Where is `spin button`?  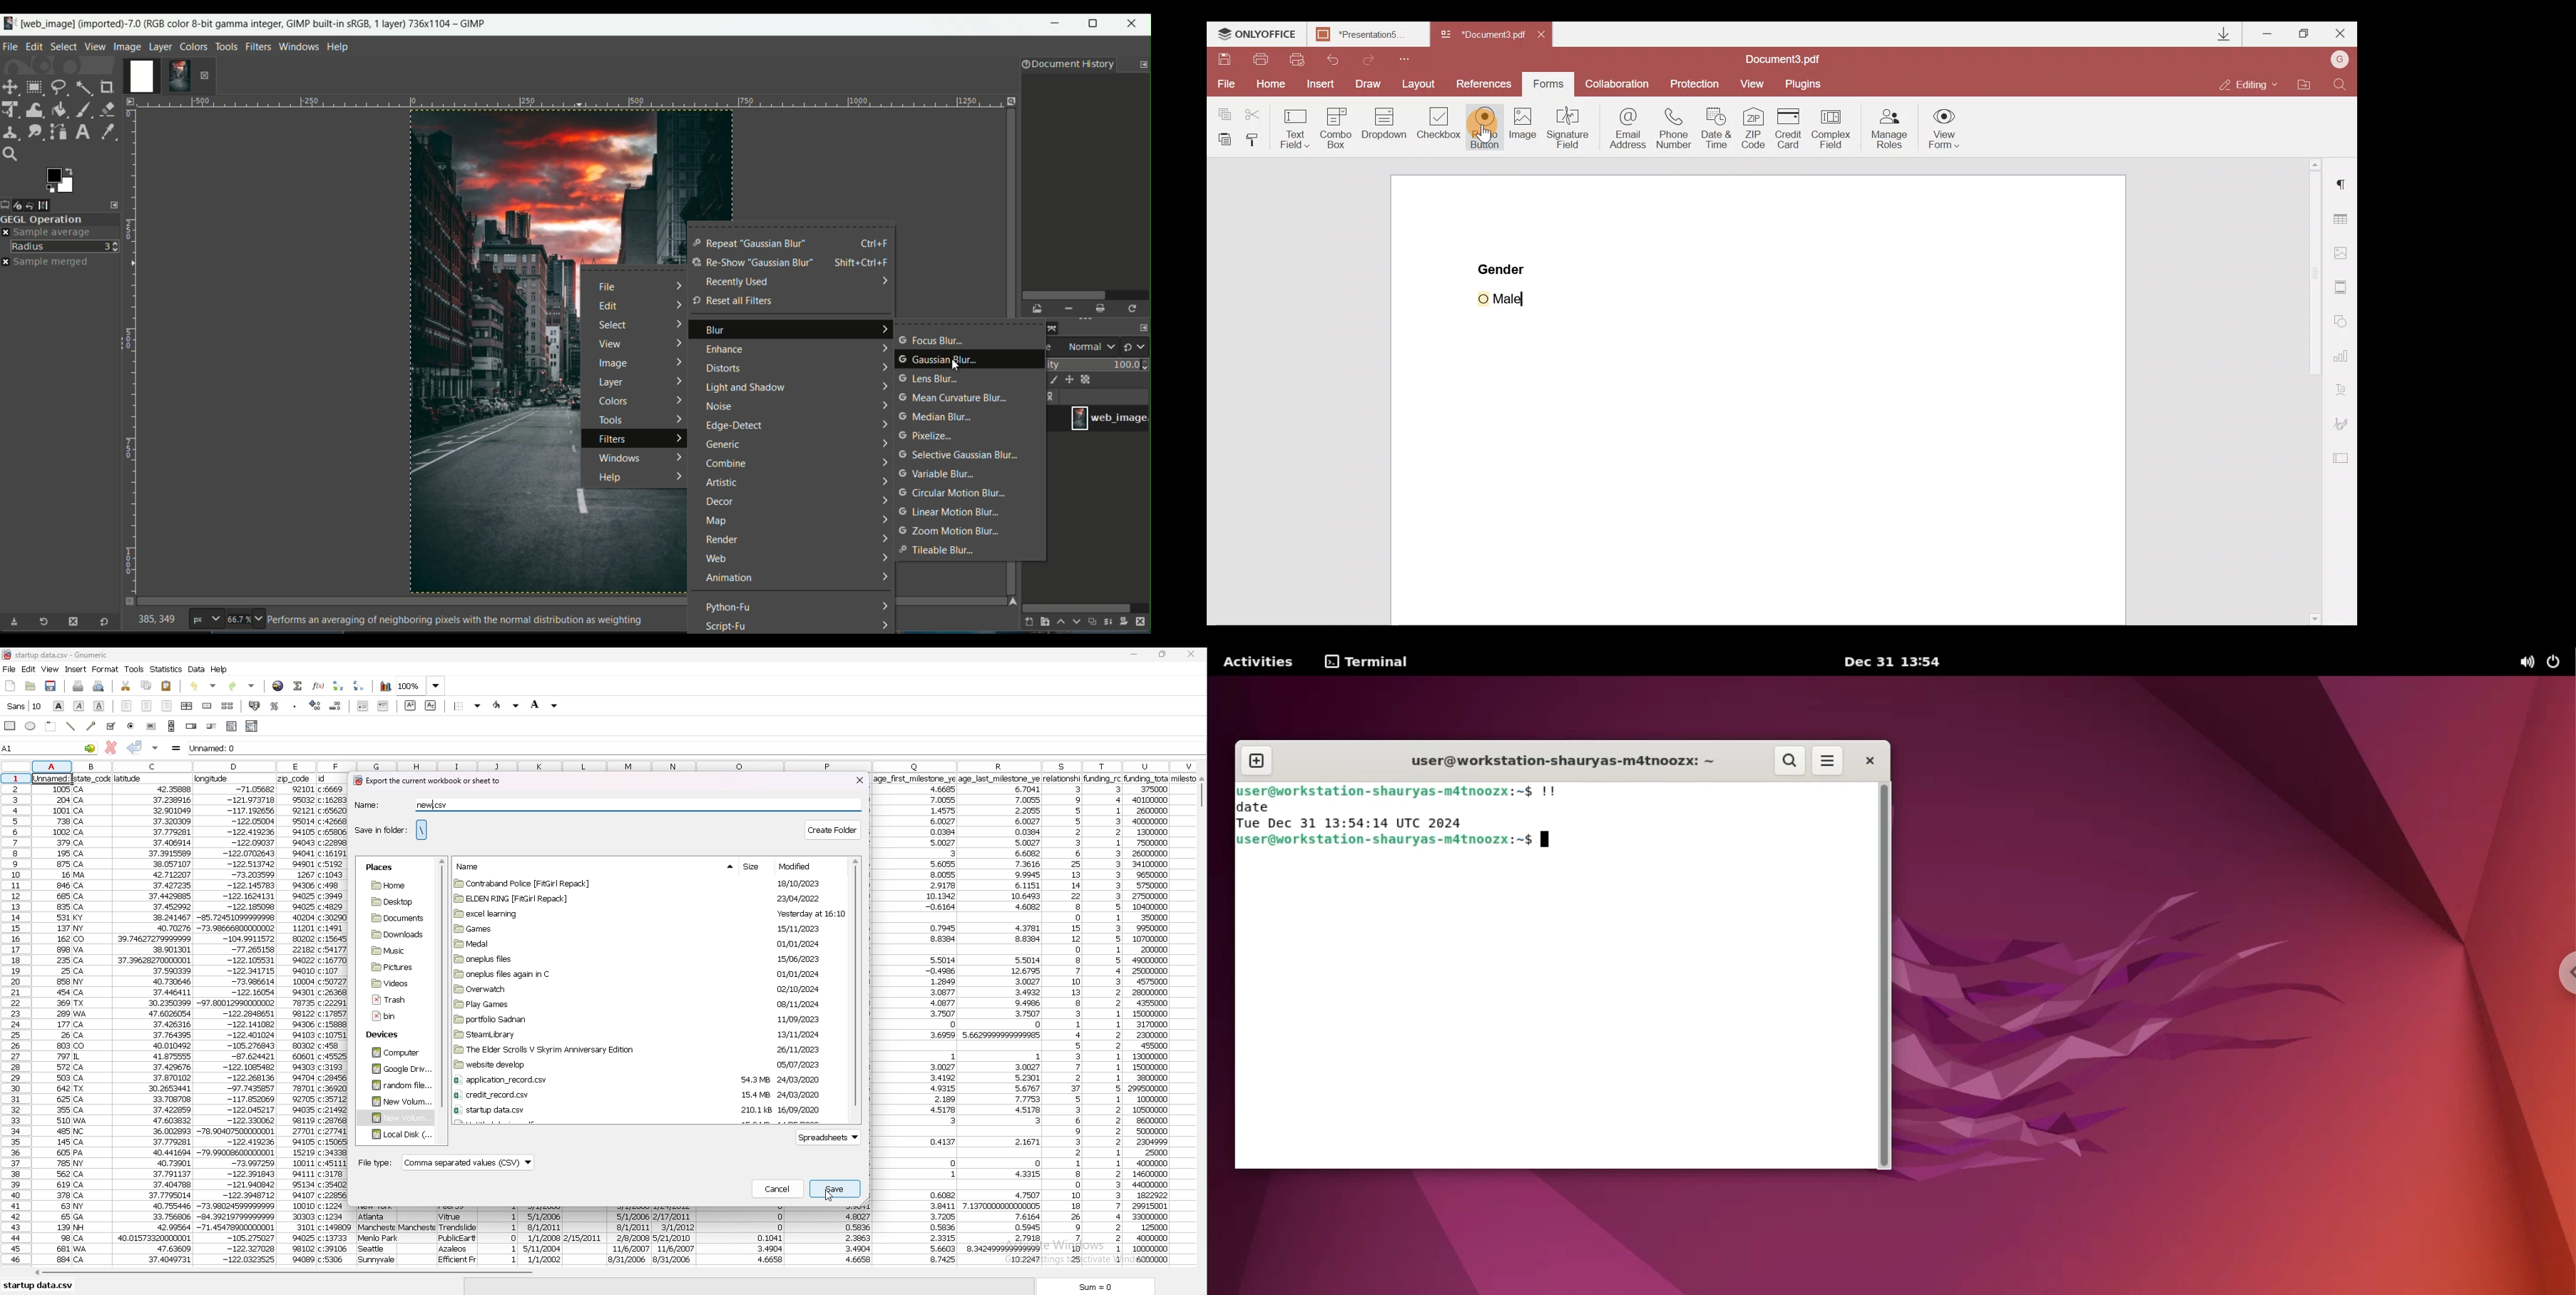
spin button is located at coordinates (191, 727).